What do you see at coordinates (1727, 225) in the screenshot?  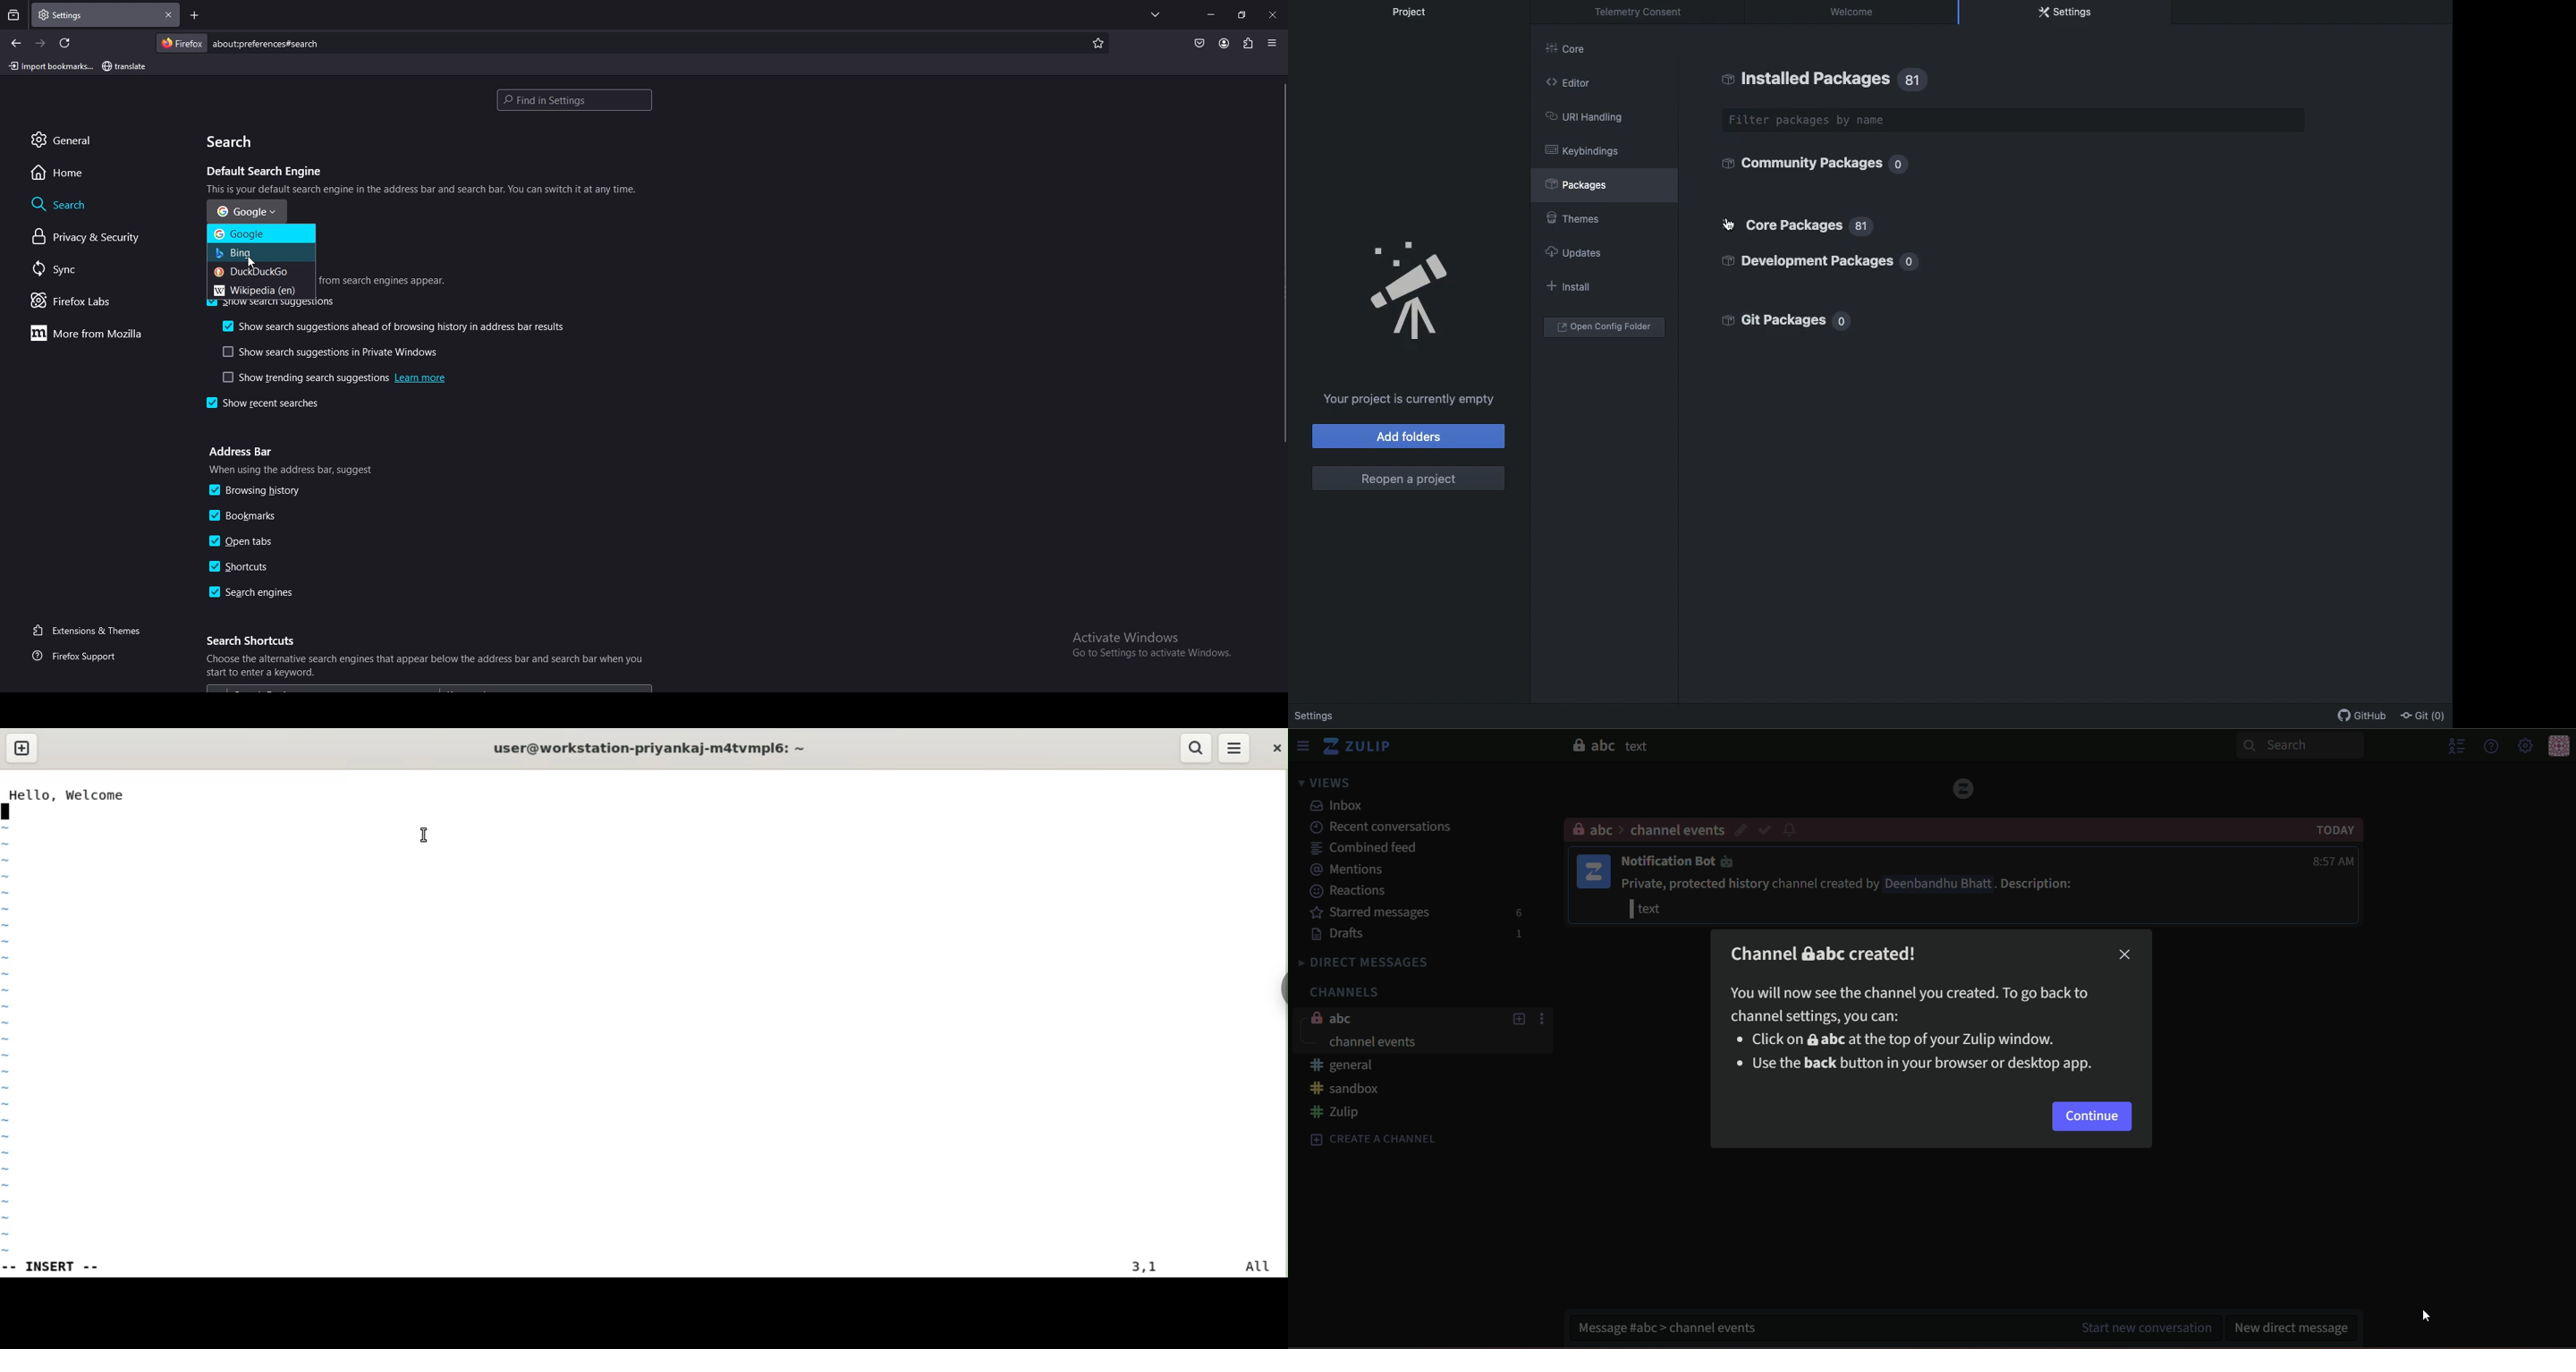 I see `Click` at bounding box center [1727, 225].